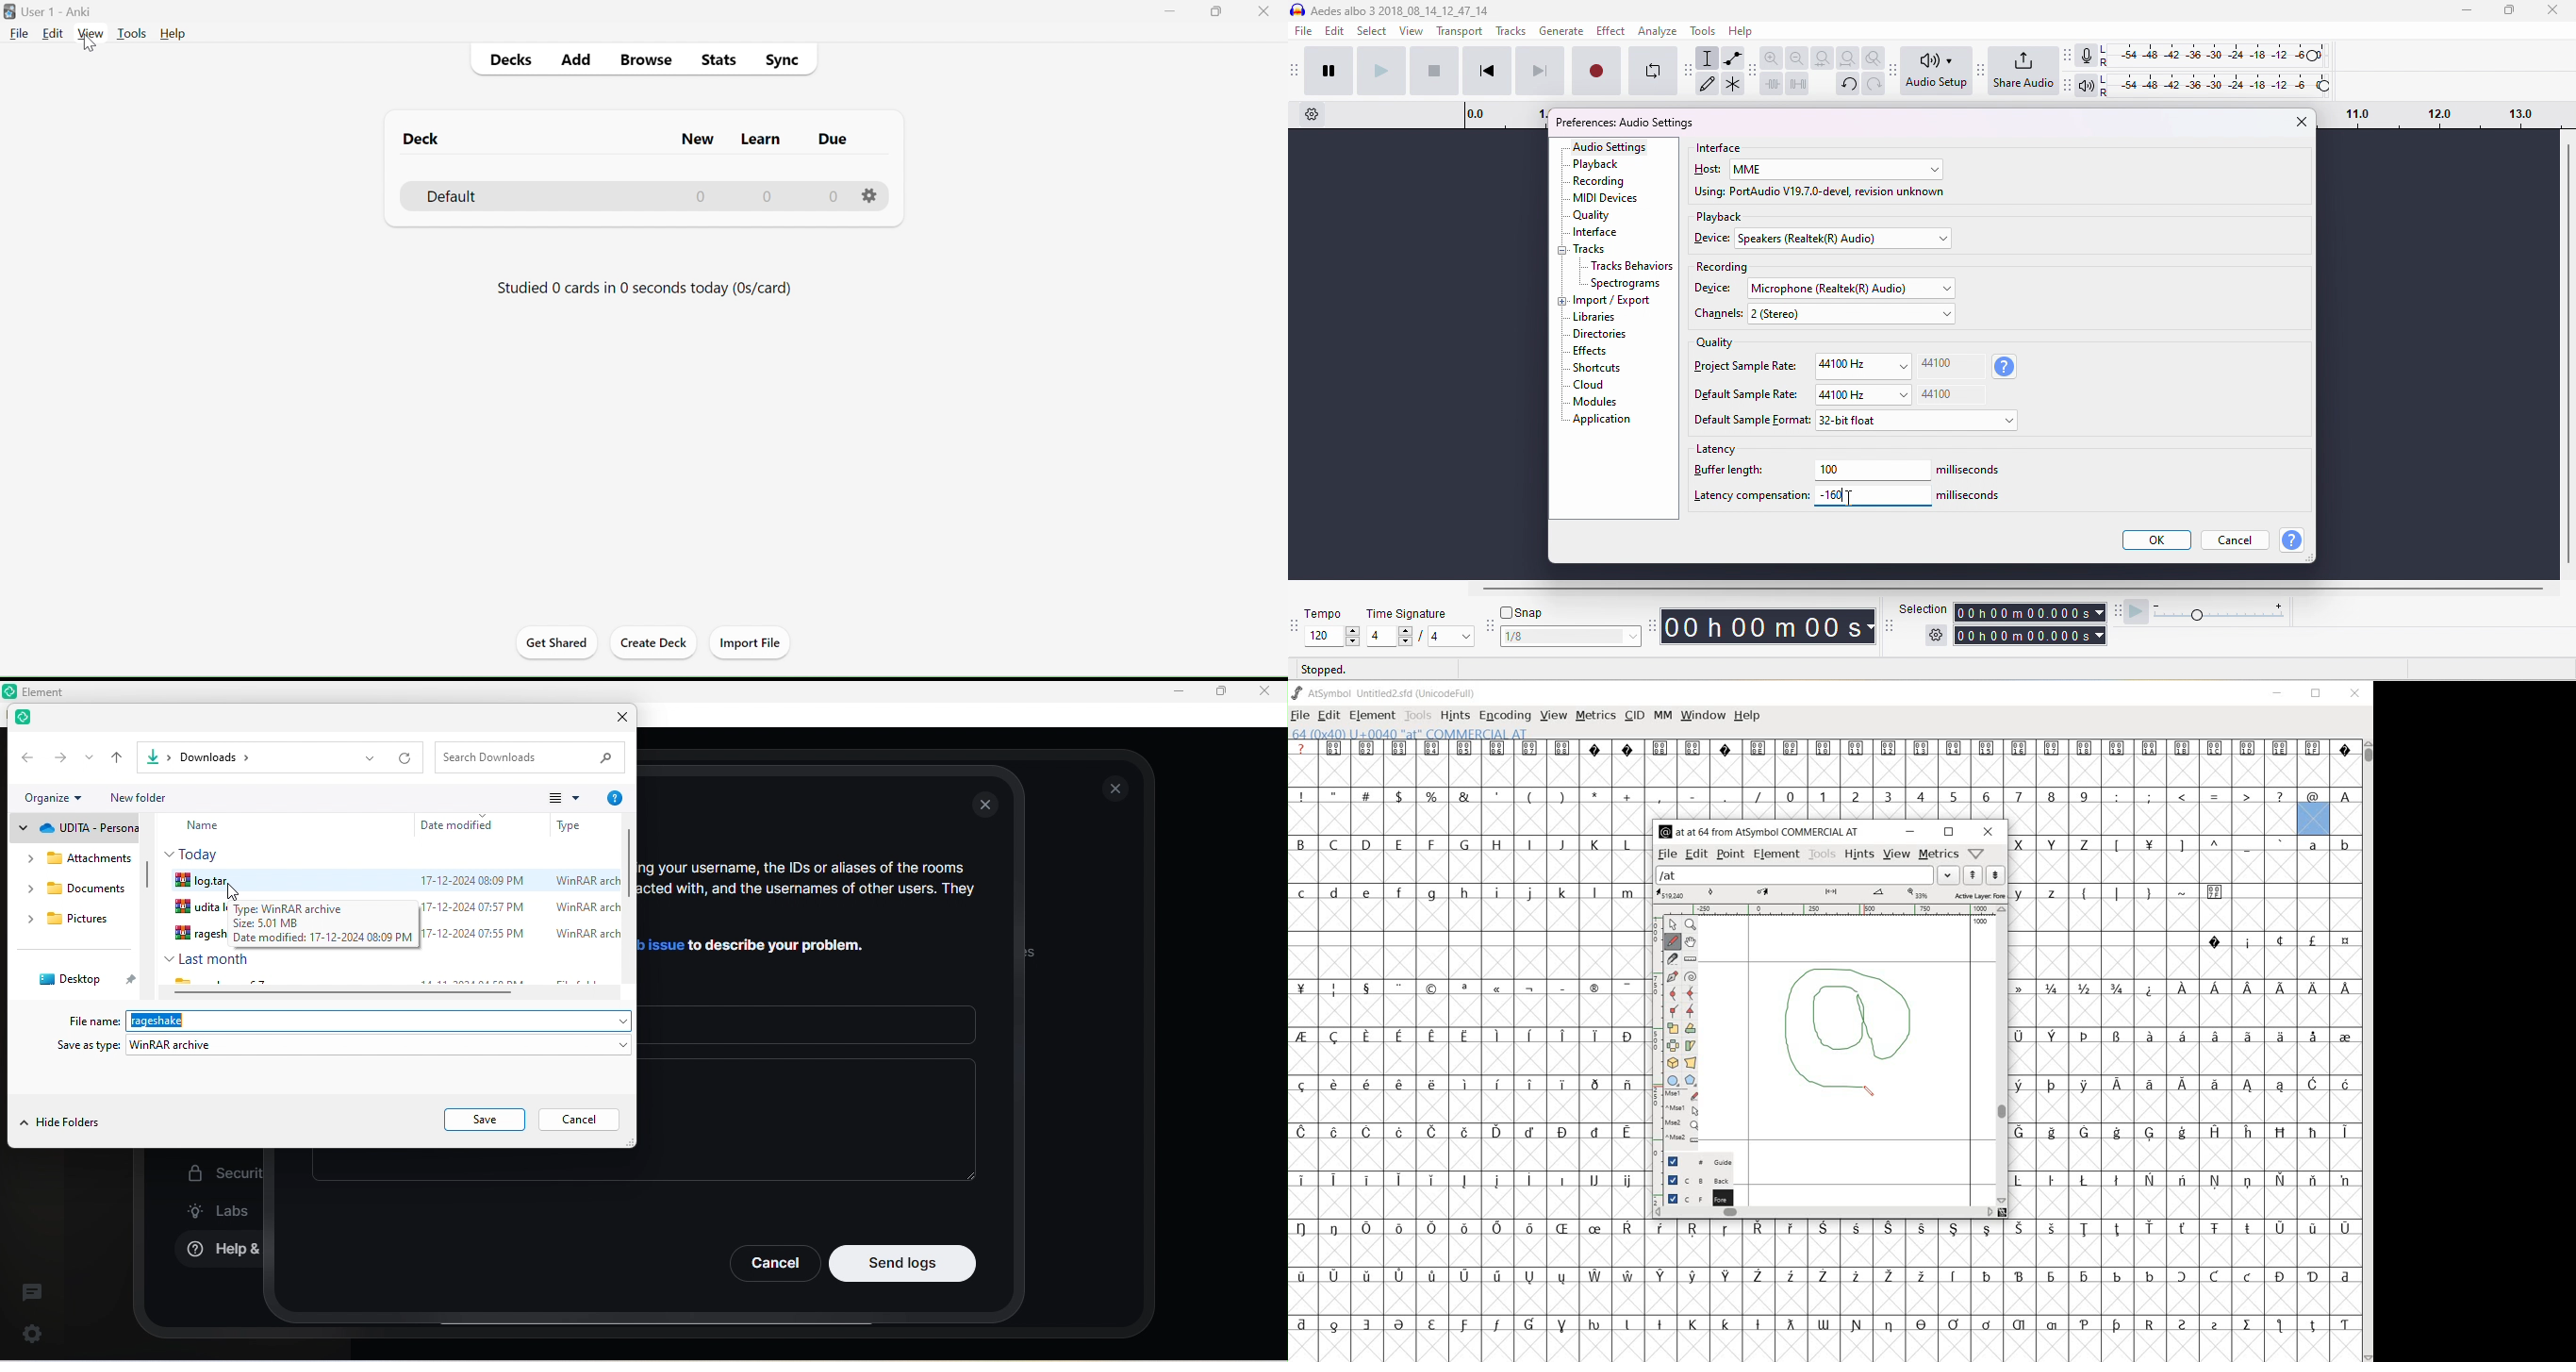 The height and width of the screenshot is (1372, 2576). Describe the element at coordinates (2023, 73) in the screenshot. I see `share audio` at that location.